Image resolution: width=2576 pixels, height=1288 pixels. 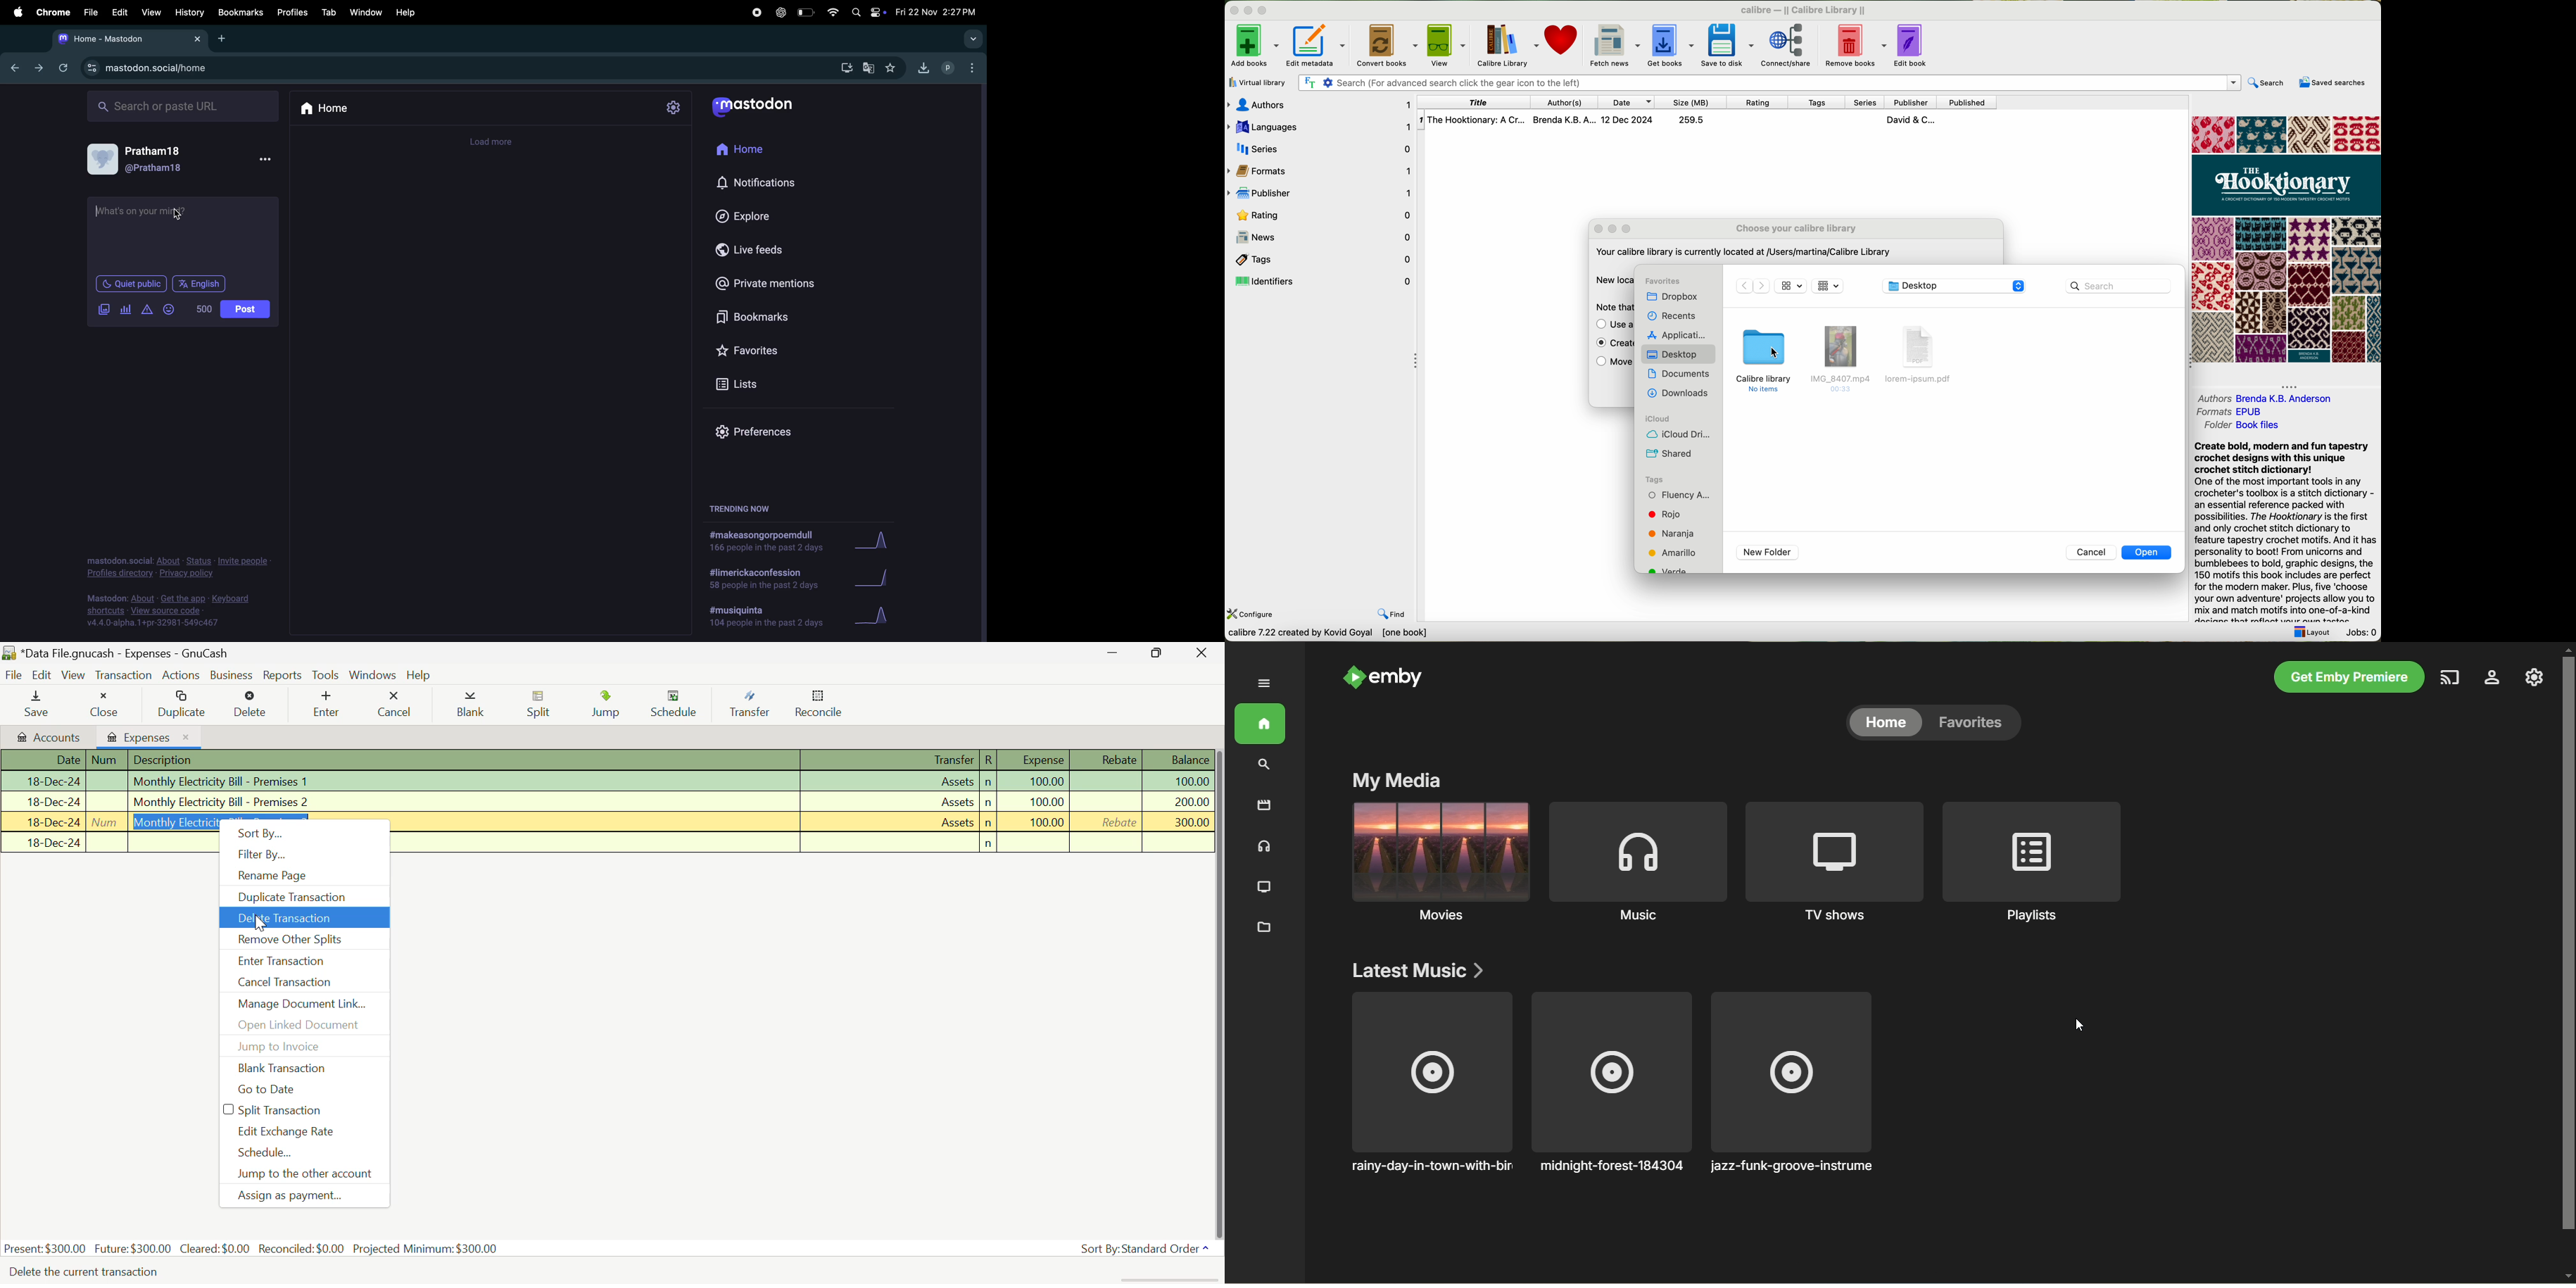 What do you see at coordinates (1254, 613) in the screenshot?
I see `configure` at bounding box center [1254, 613].